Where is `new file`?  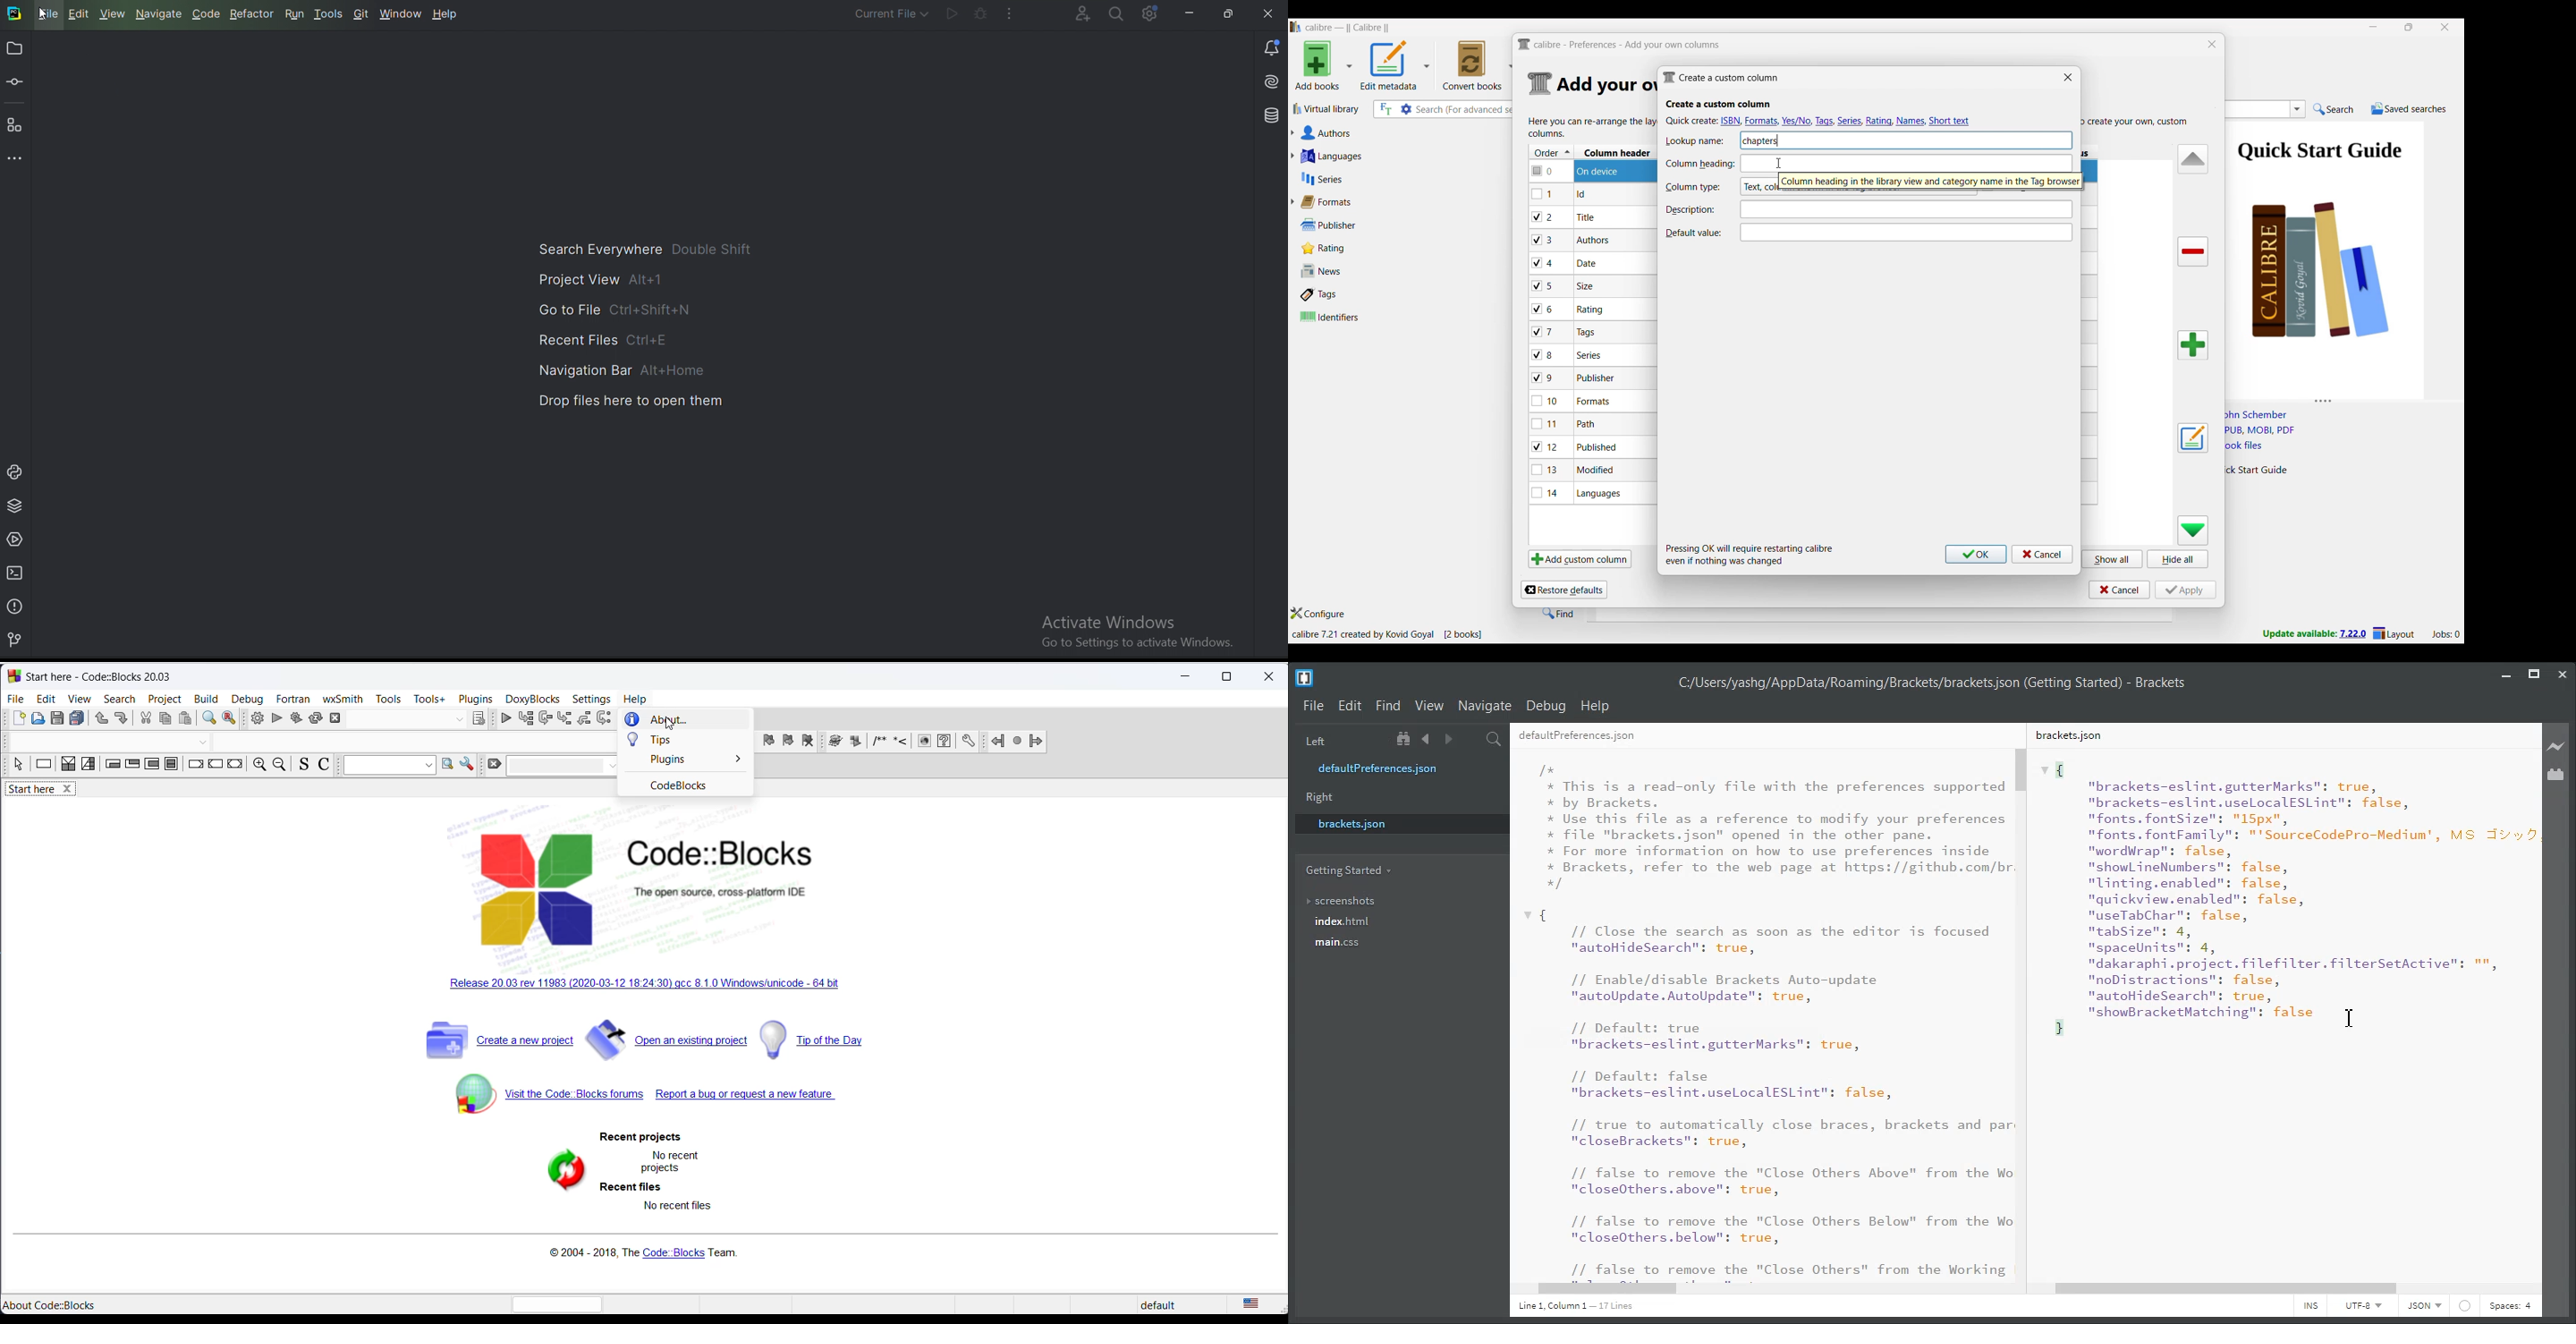
new file is located at coordinates (16, 719).